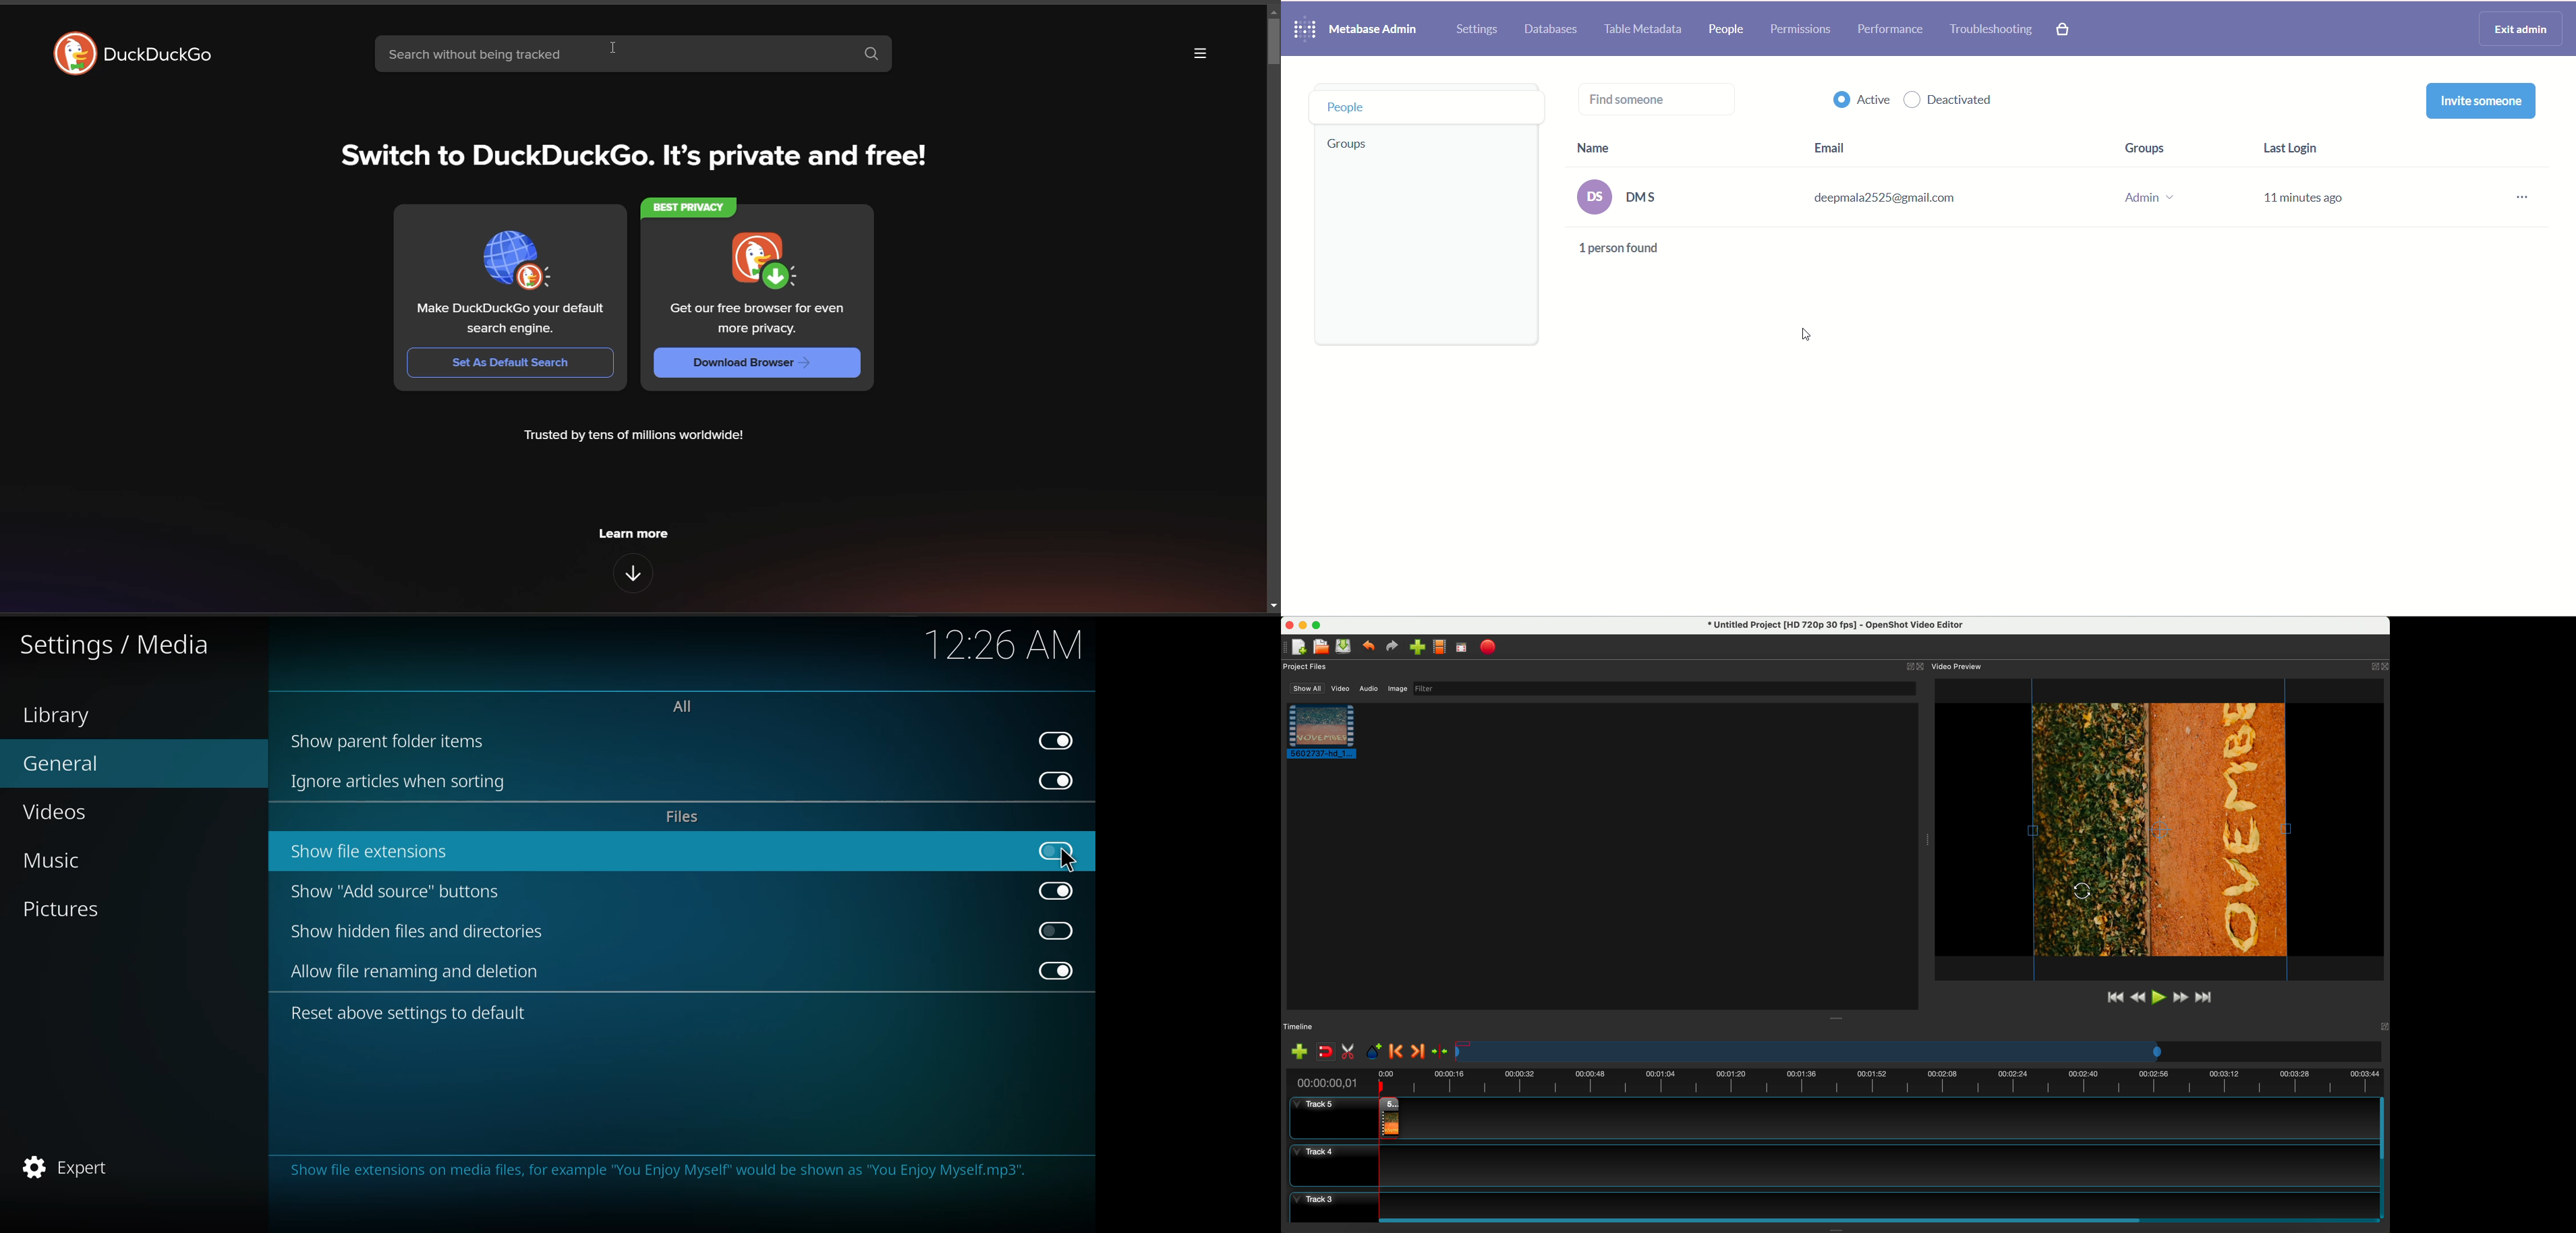  Describe the element at coordinates (1299, 1027) in the screenshot. I see `timeline` at that location.